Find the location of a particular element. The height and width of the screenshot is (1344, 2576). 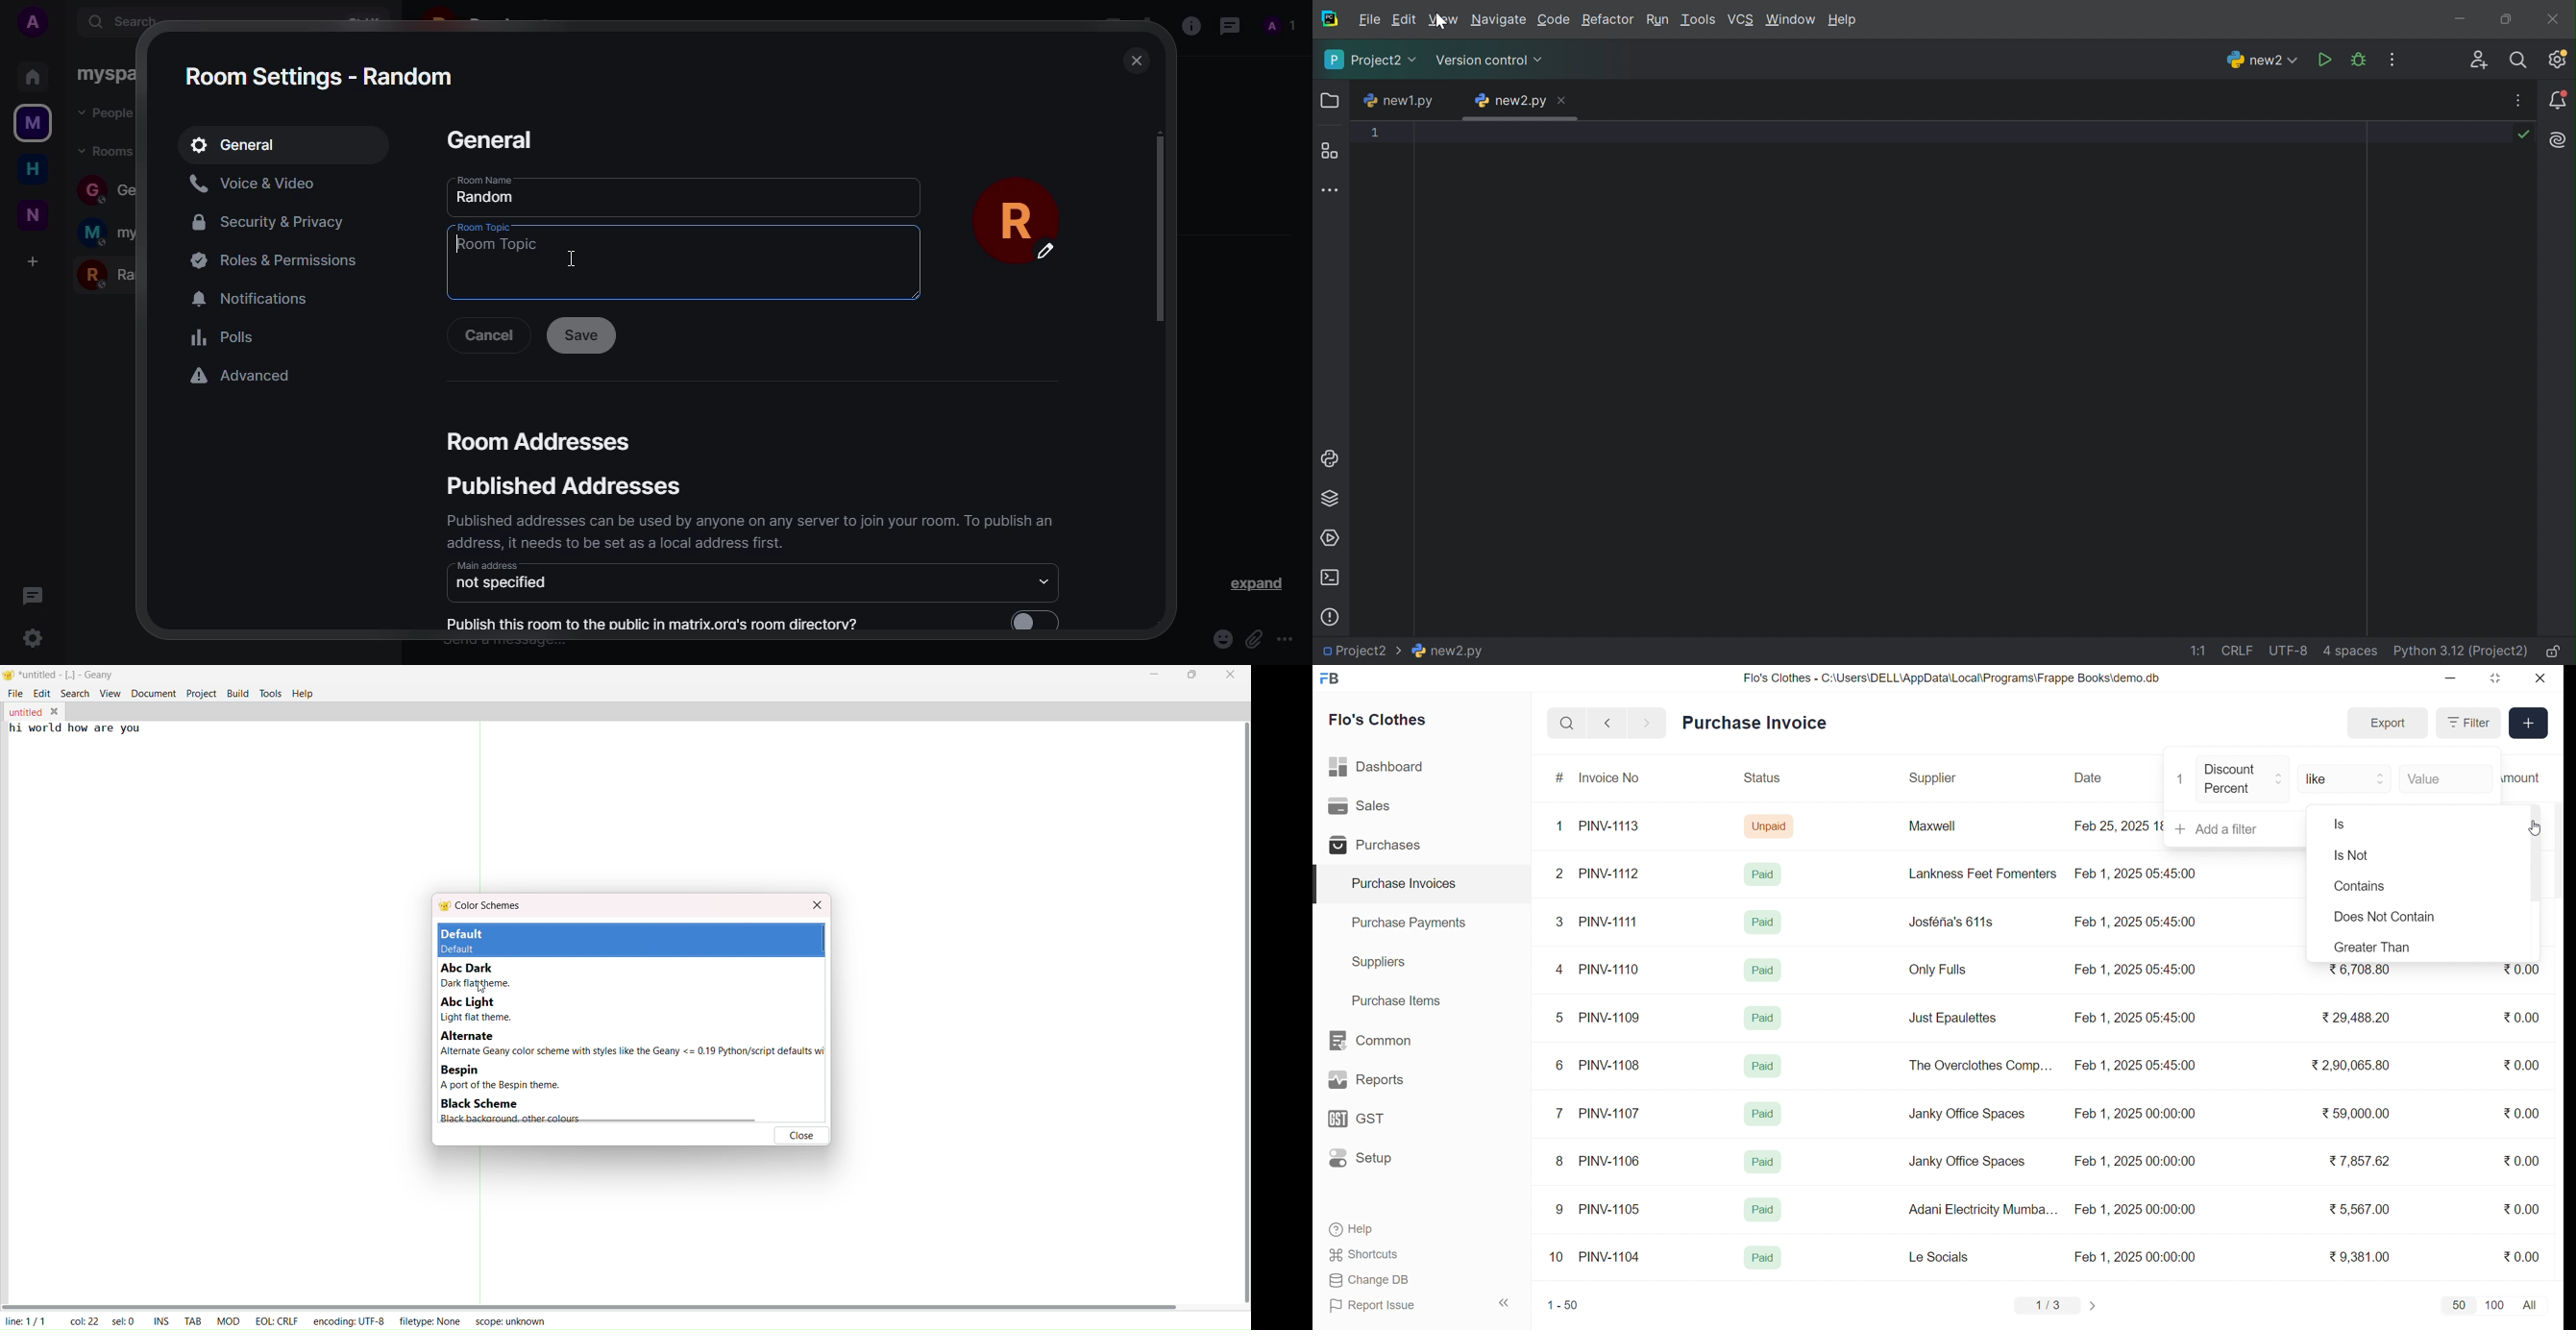

Suppliers is located at coordinates (1382, 962).